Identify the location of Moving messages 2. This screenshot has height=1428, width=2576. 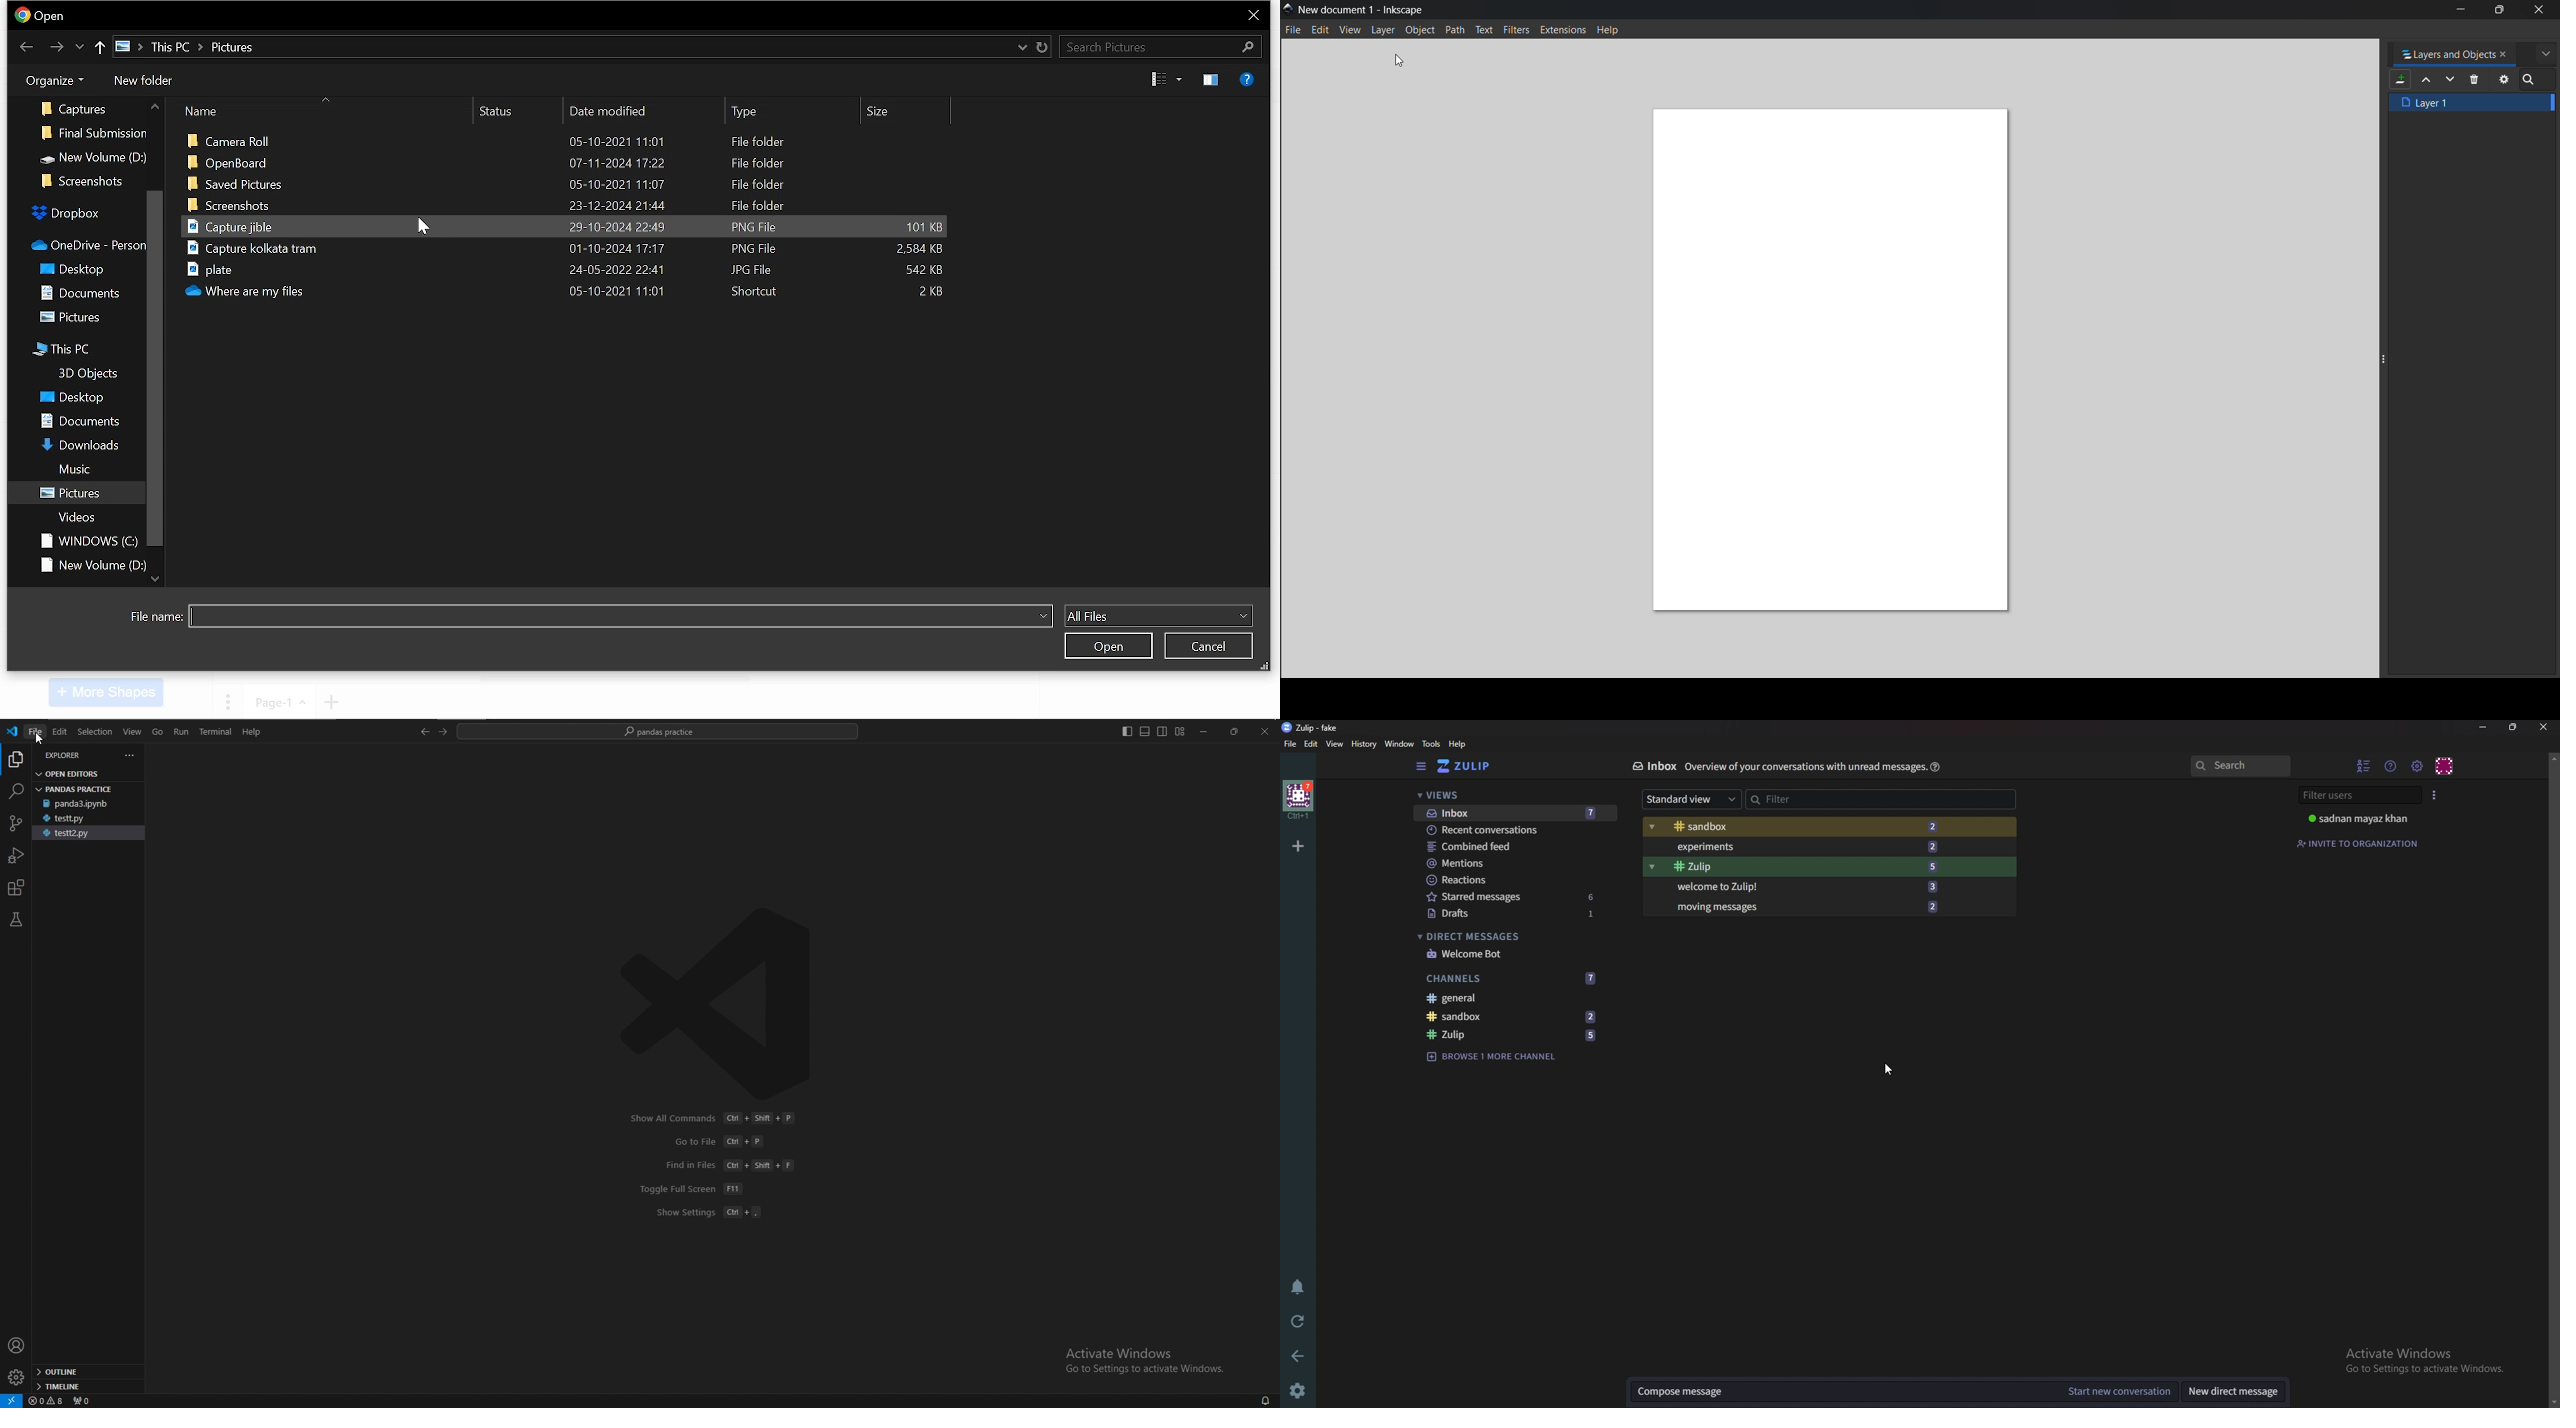
(1807, 907).